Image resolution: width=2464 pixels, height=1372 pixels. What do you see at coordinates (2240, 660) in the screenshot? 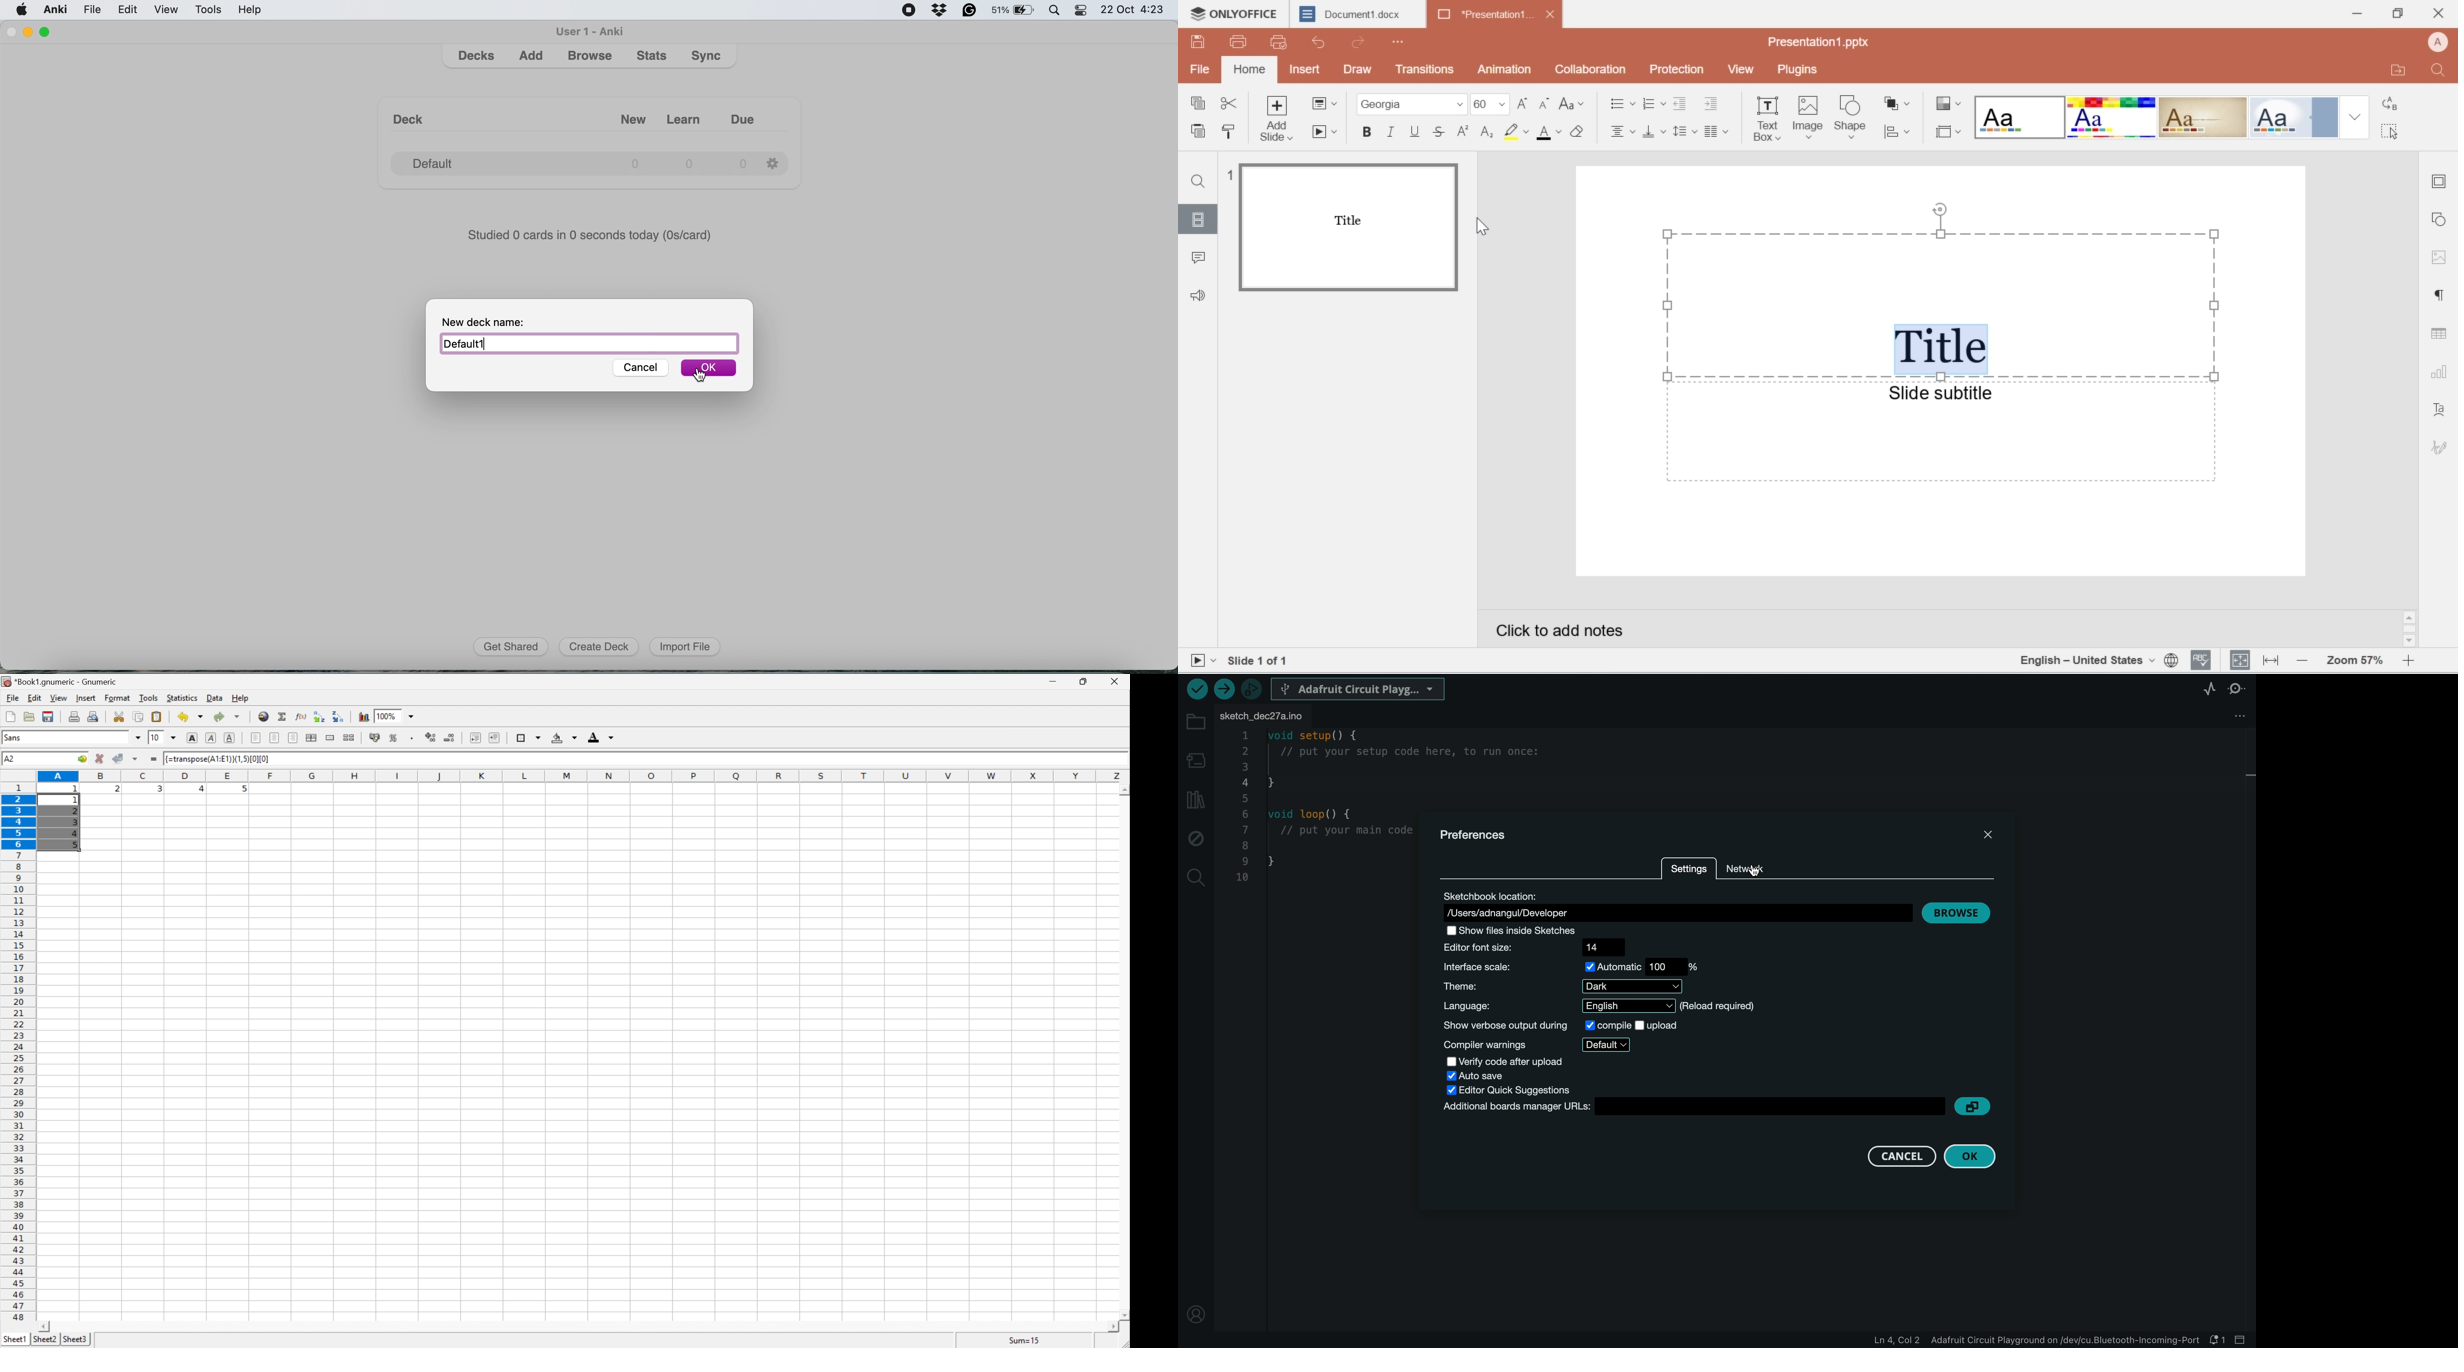
I see `alignment` at bounding box center [2240, 660].